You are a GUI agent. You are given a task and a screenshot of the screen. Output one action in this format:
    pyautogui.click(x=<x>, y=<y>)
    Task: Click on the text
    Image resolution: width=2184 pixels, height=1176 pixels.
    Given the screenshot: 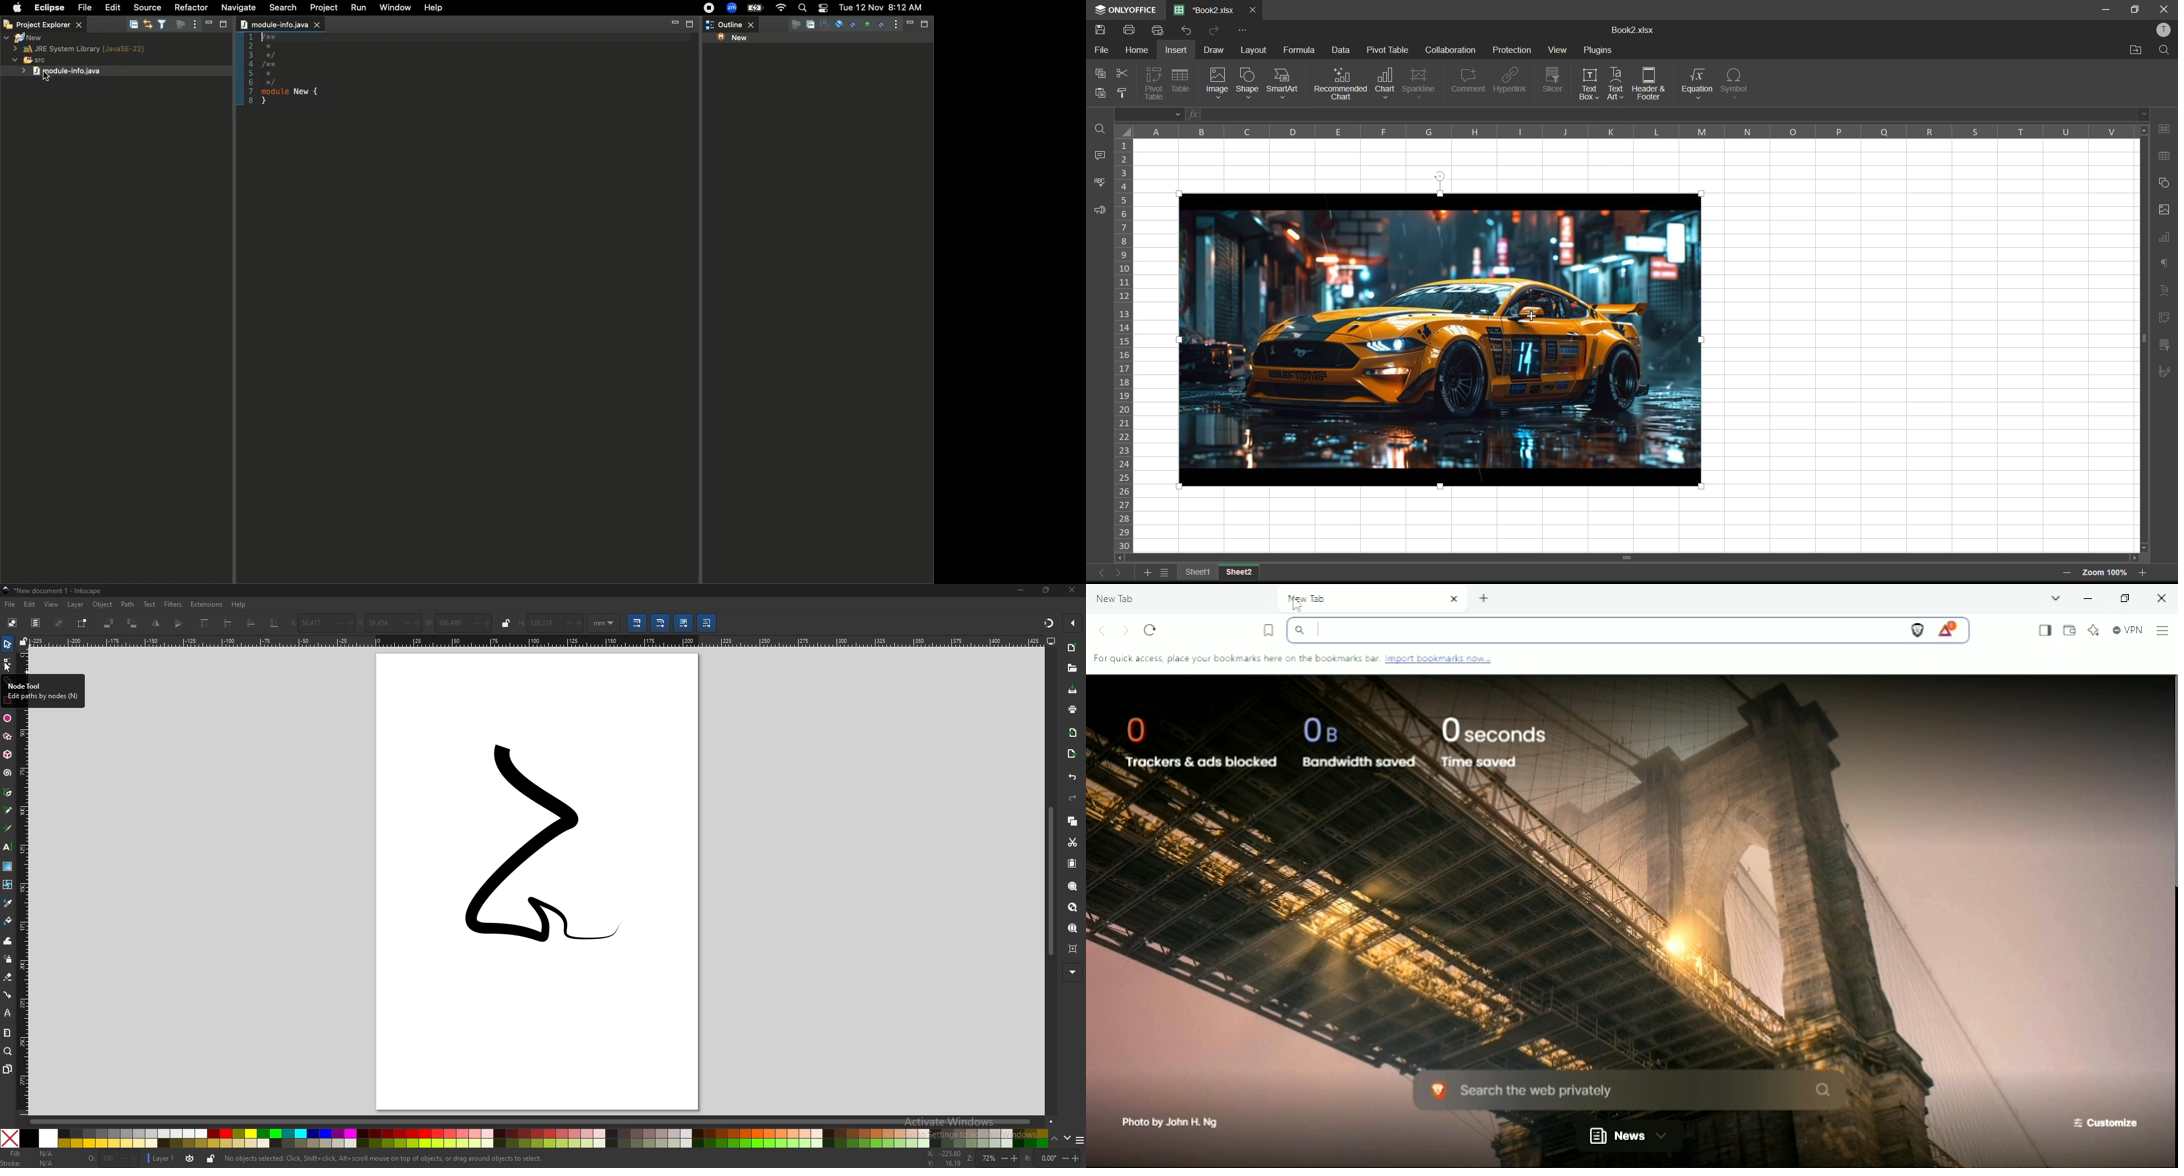 What is the action you would take?
    pyautogui.click(x=149, y=604)
    